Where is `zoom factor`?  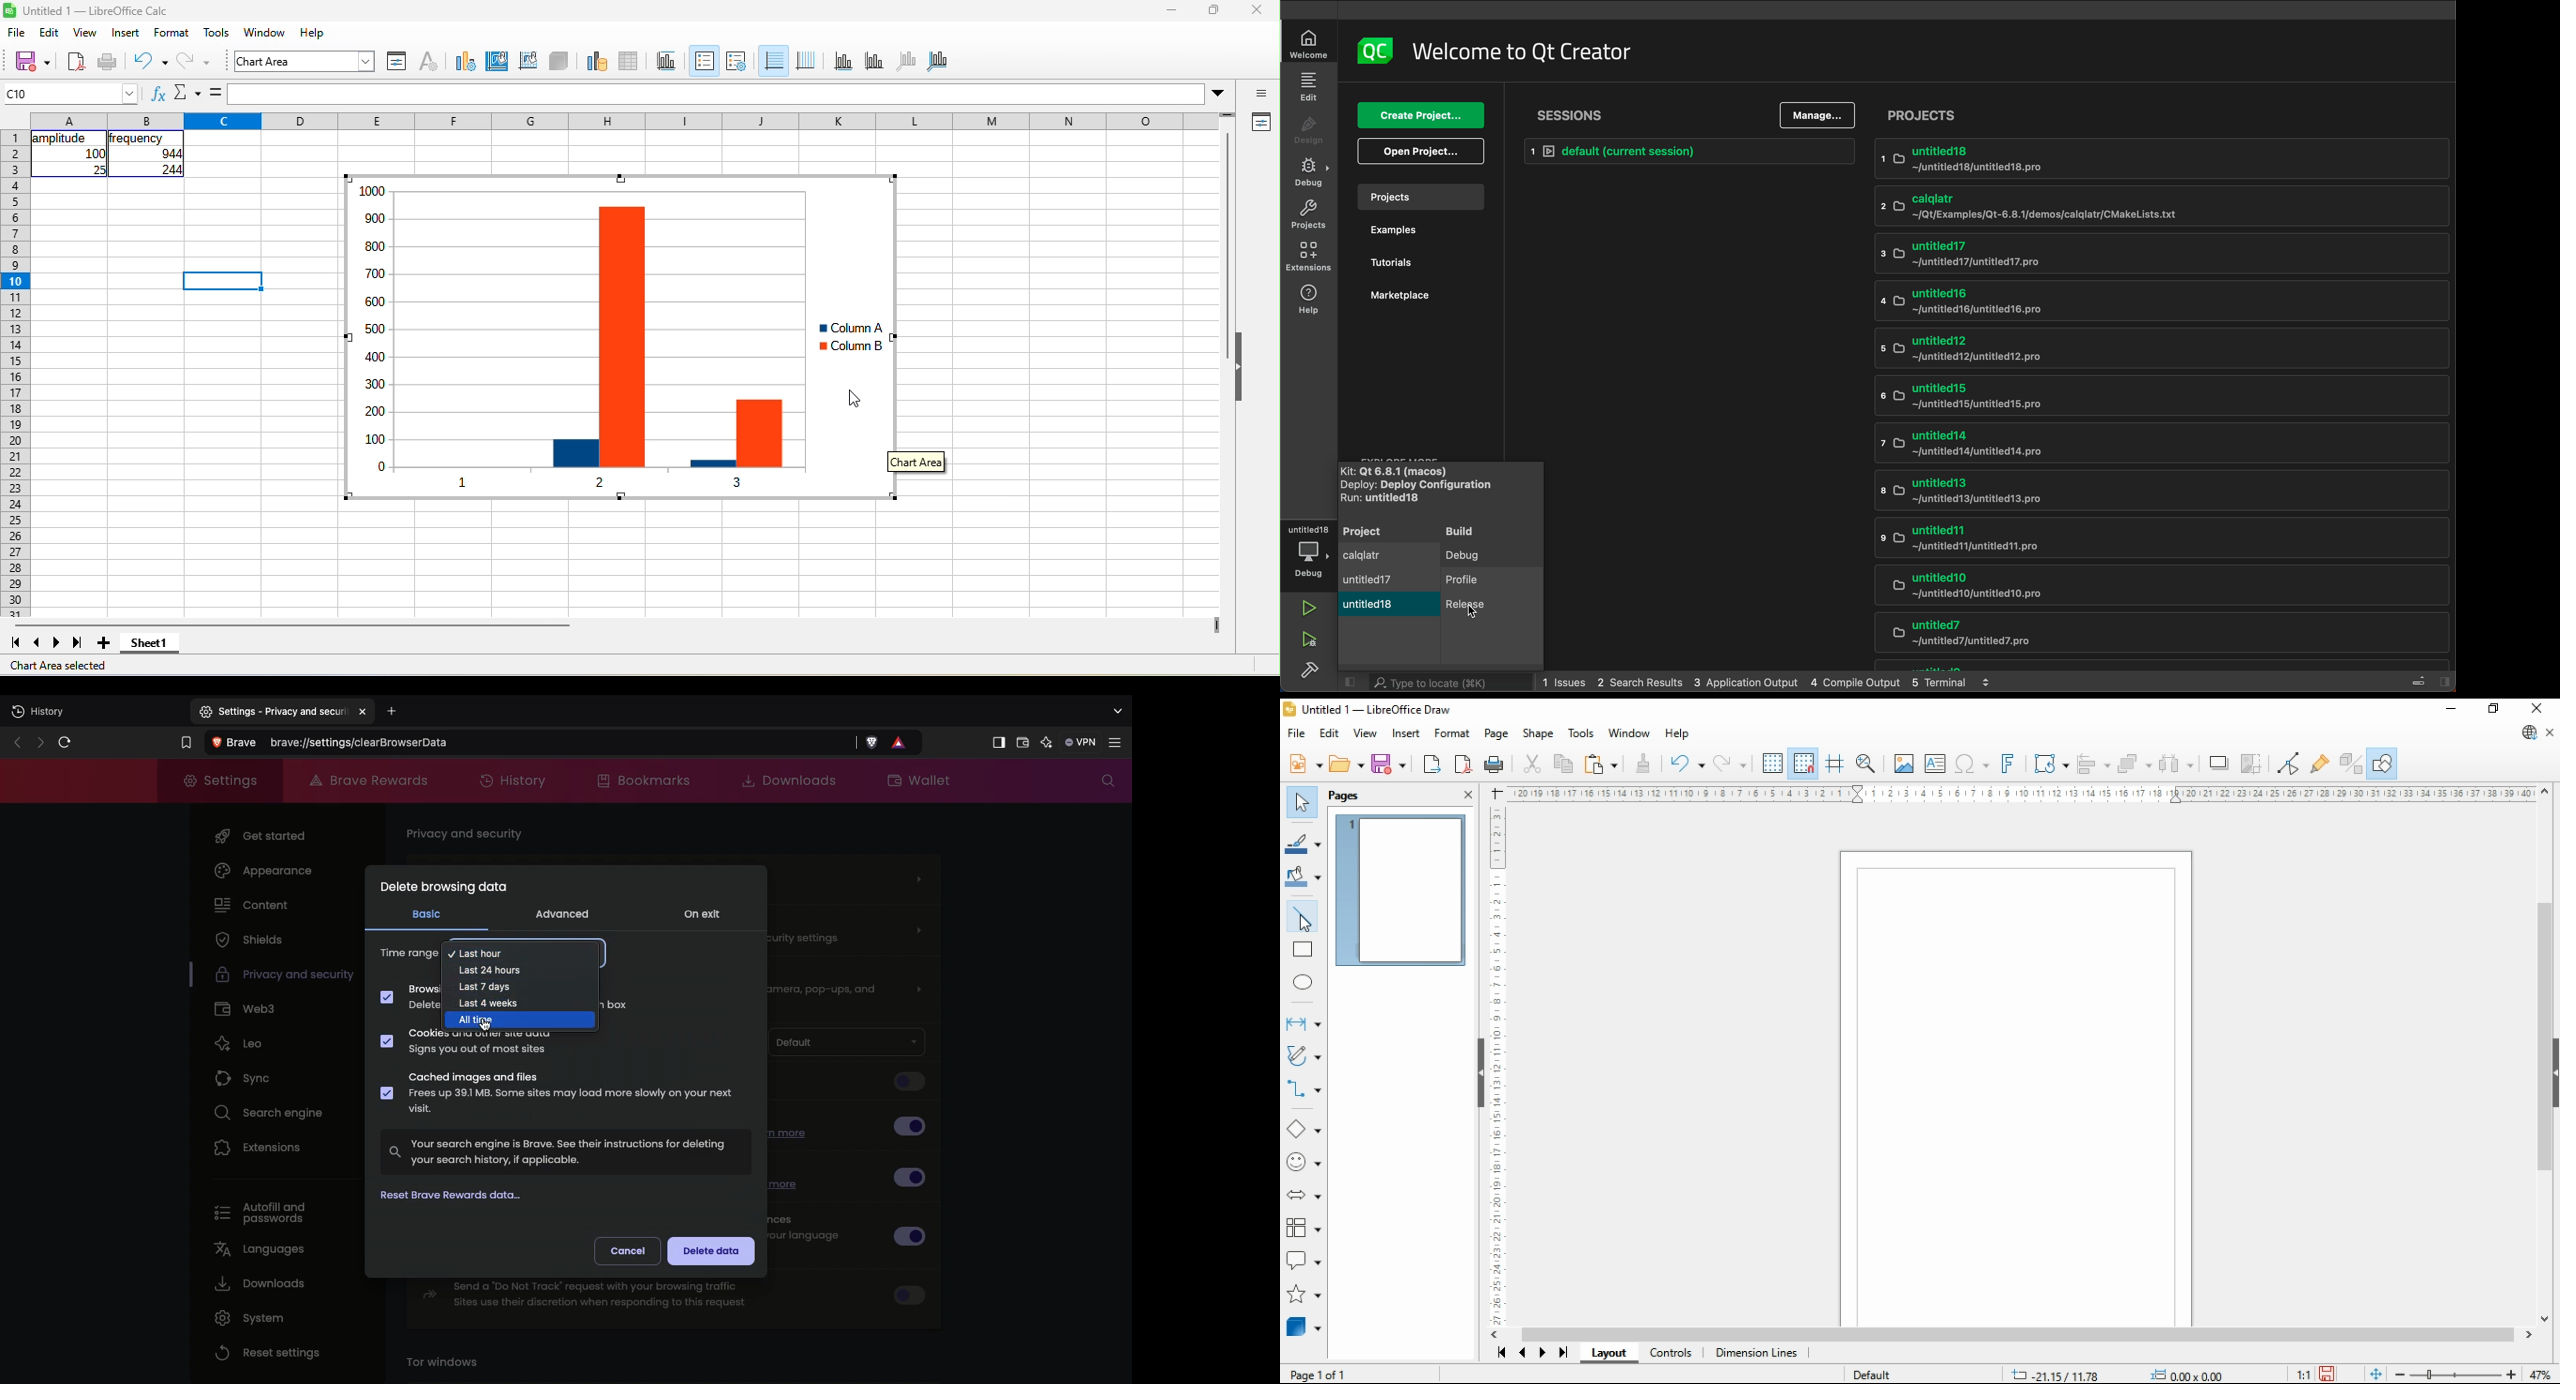
zoom factor is located at coordinates (2543, 1376).